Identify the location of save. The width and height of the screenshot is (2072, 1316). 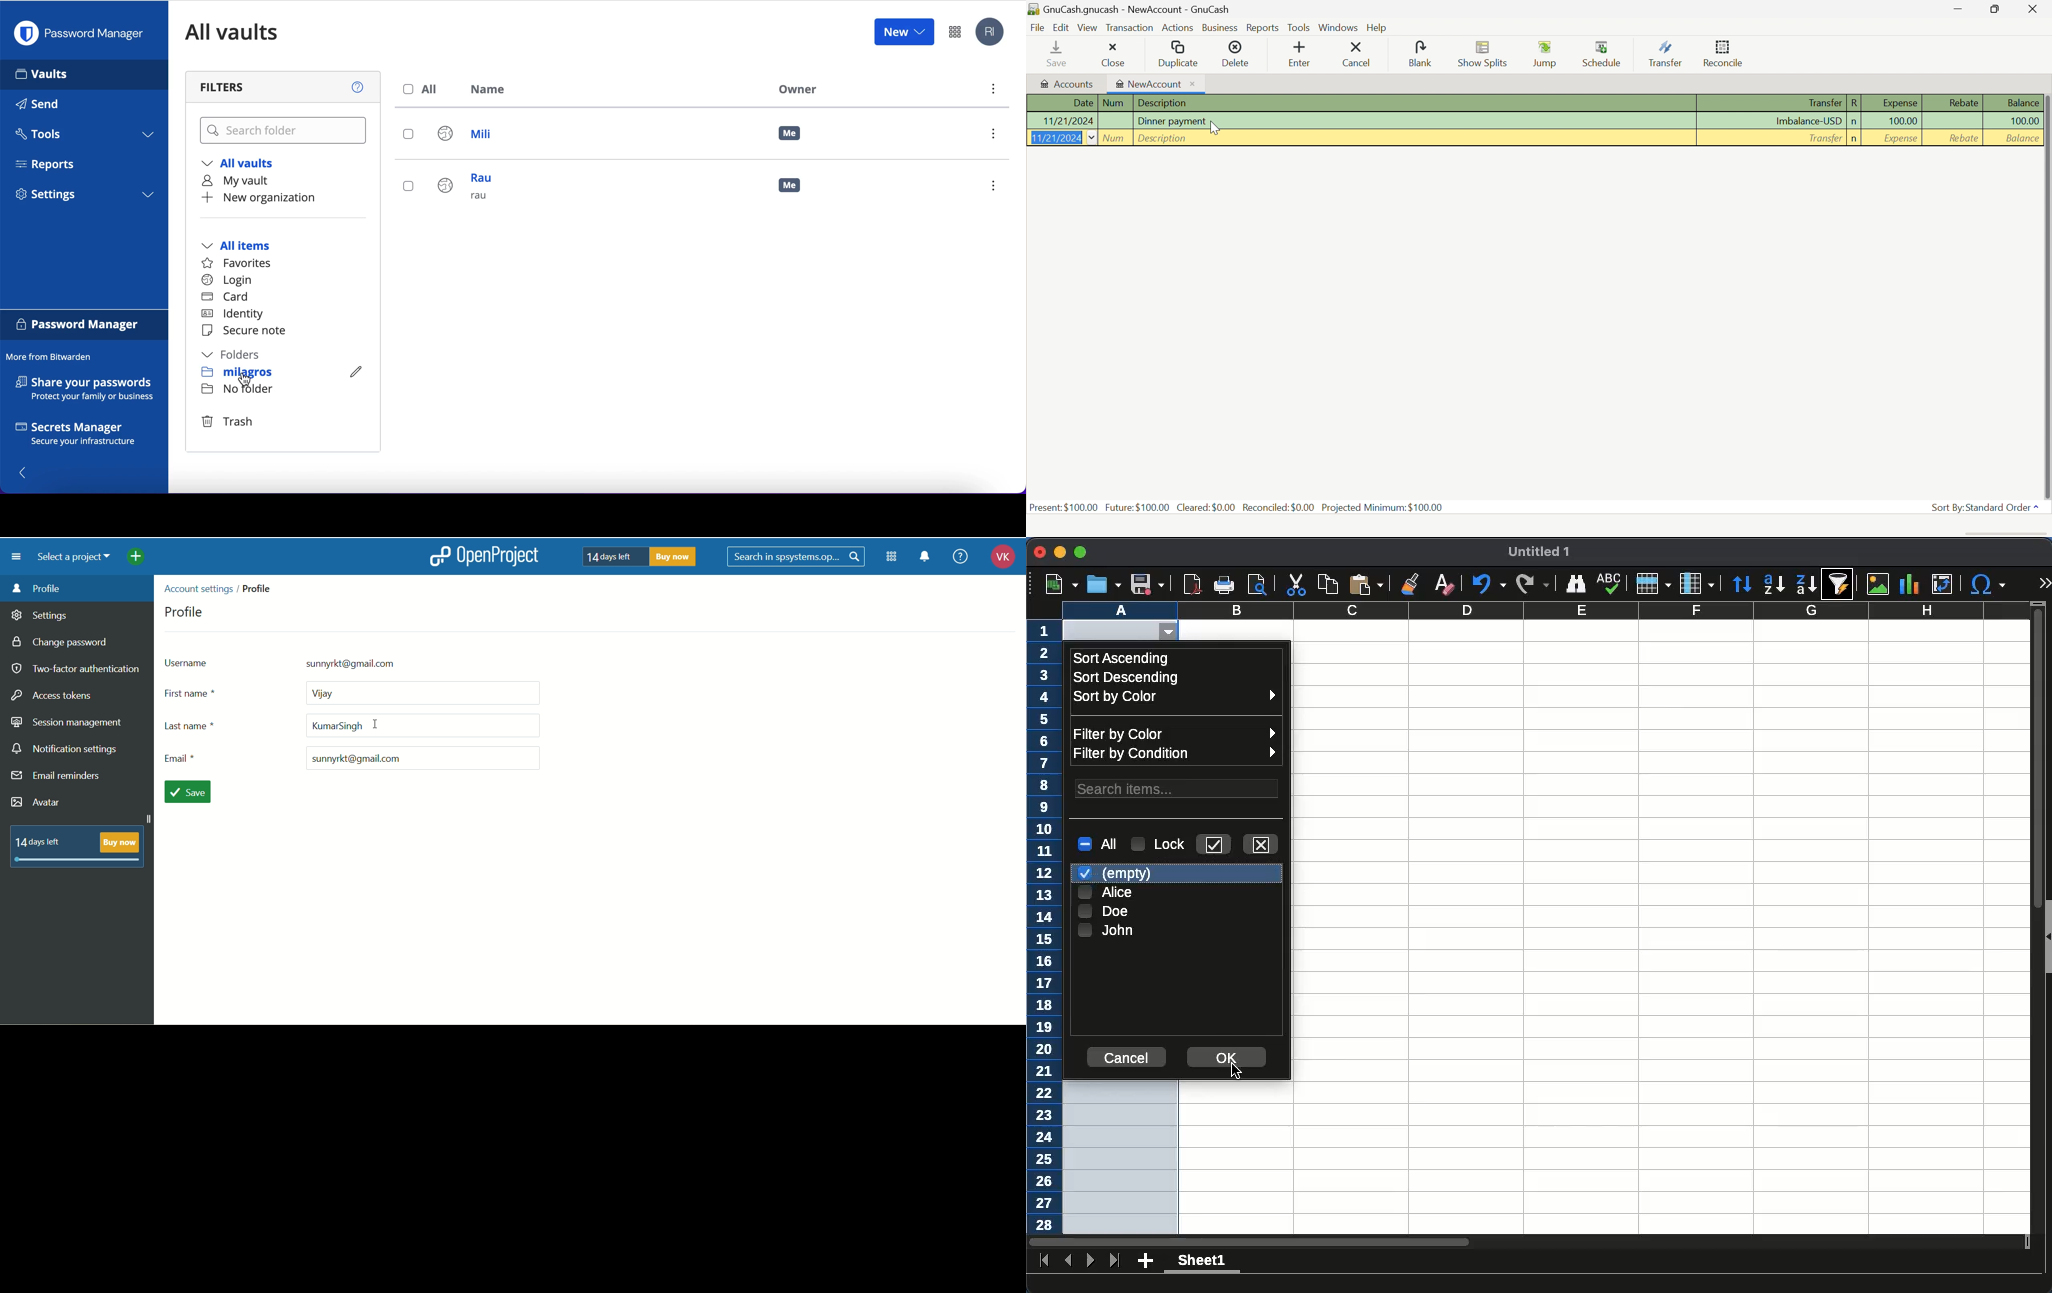
(1146, 584).